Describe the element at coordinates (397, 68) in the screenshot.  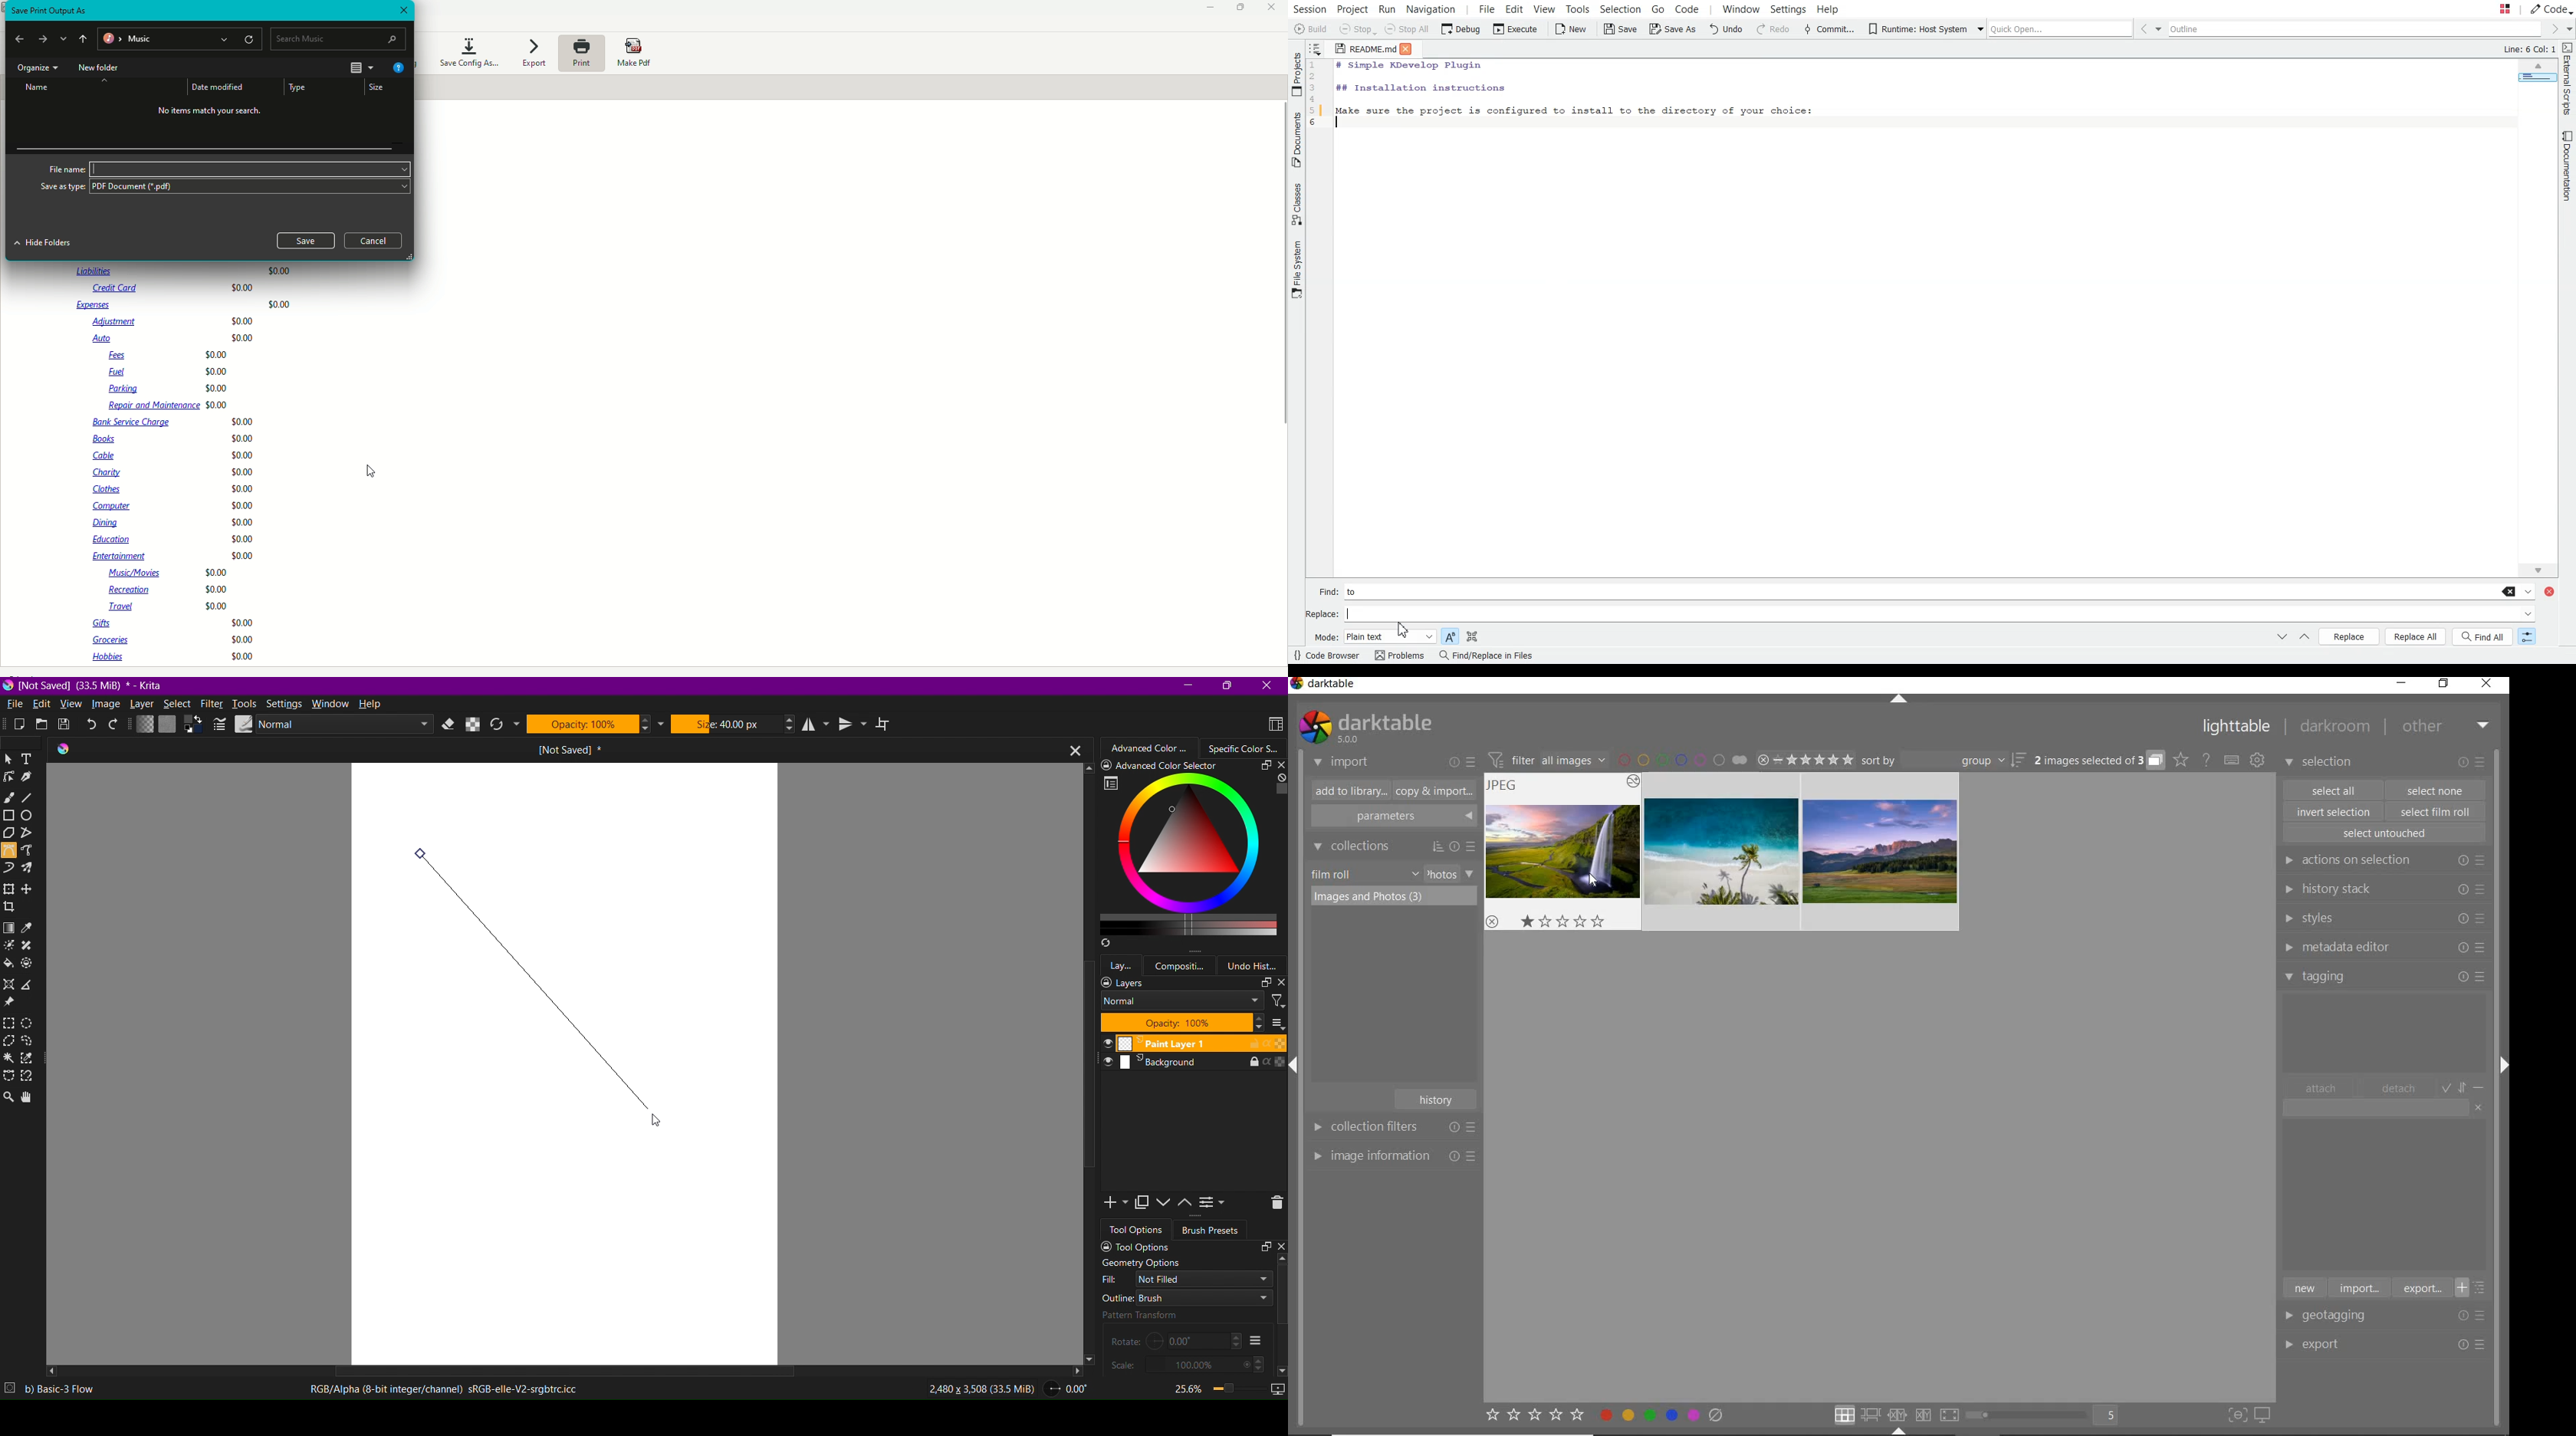
I see `Help` at that location.